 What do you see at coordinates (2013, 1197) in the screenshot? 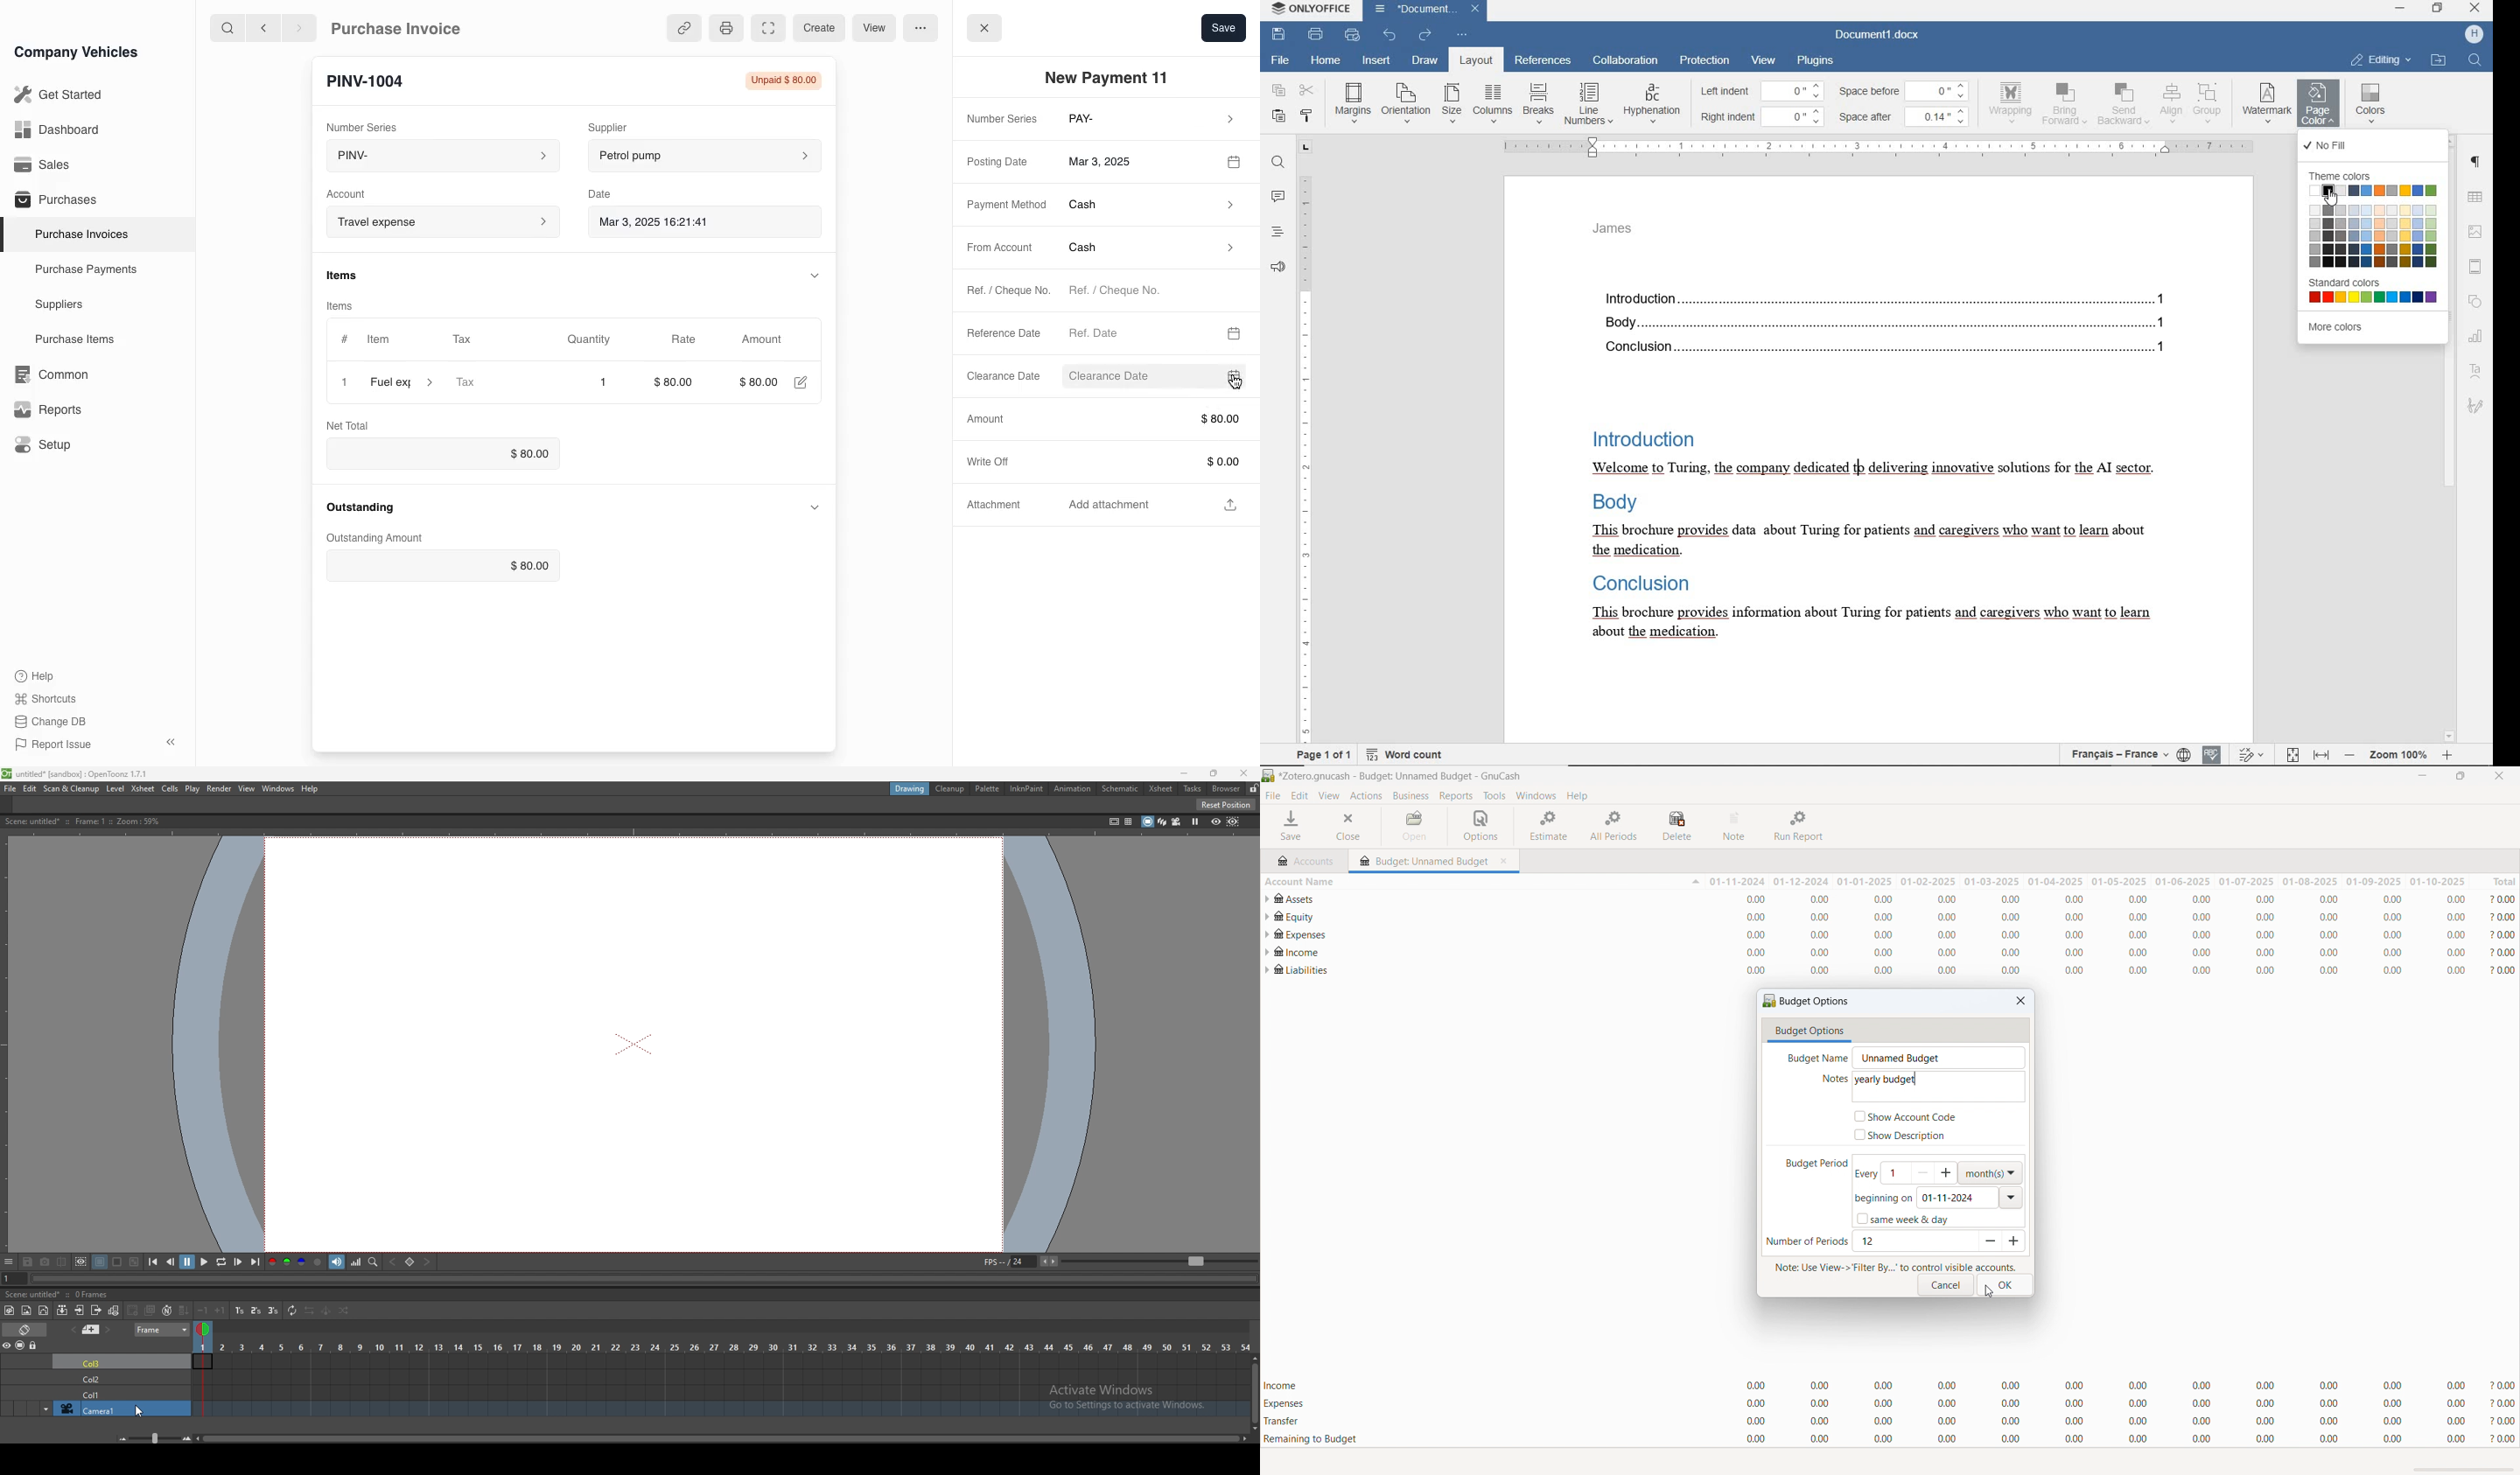
I see `open calendar` at bounding box center [2013, 1197].